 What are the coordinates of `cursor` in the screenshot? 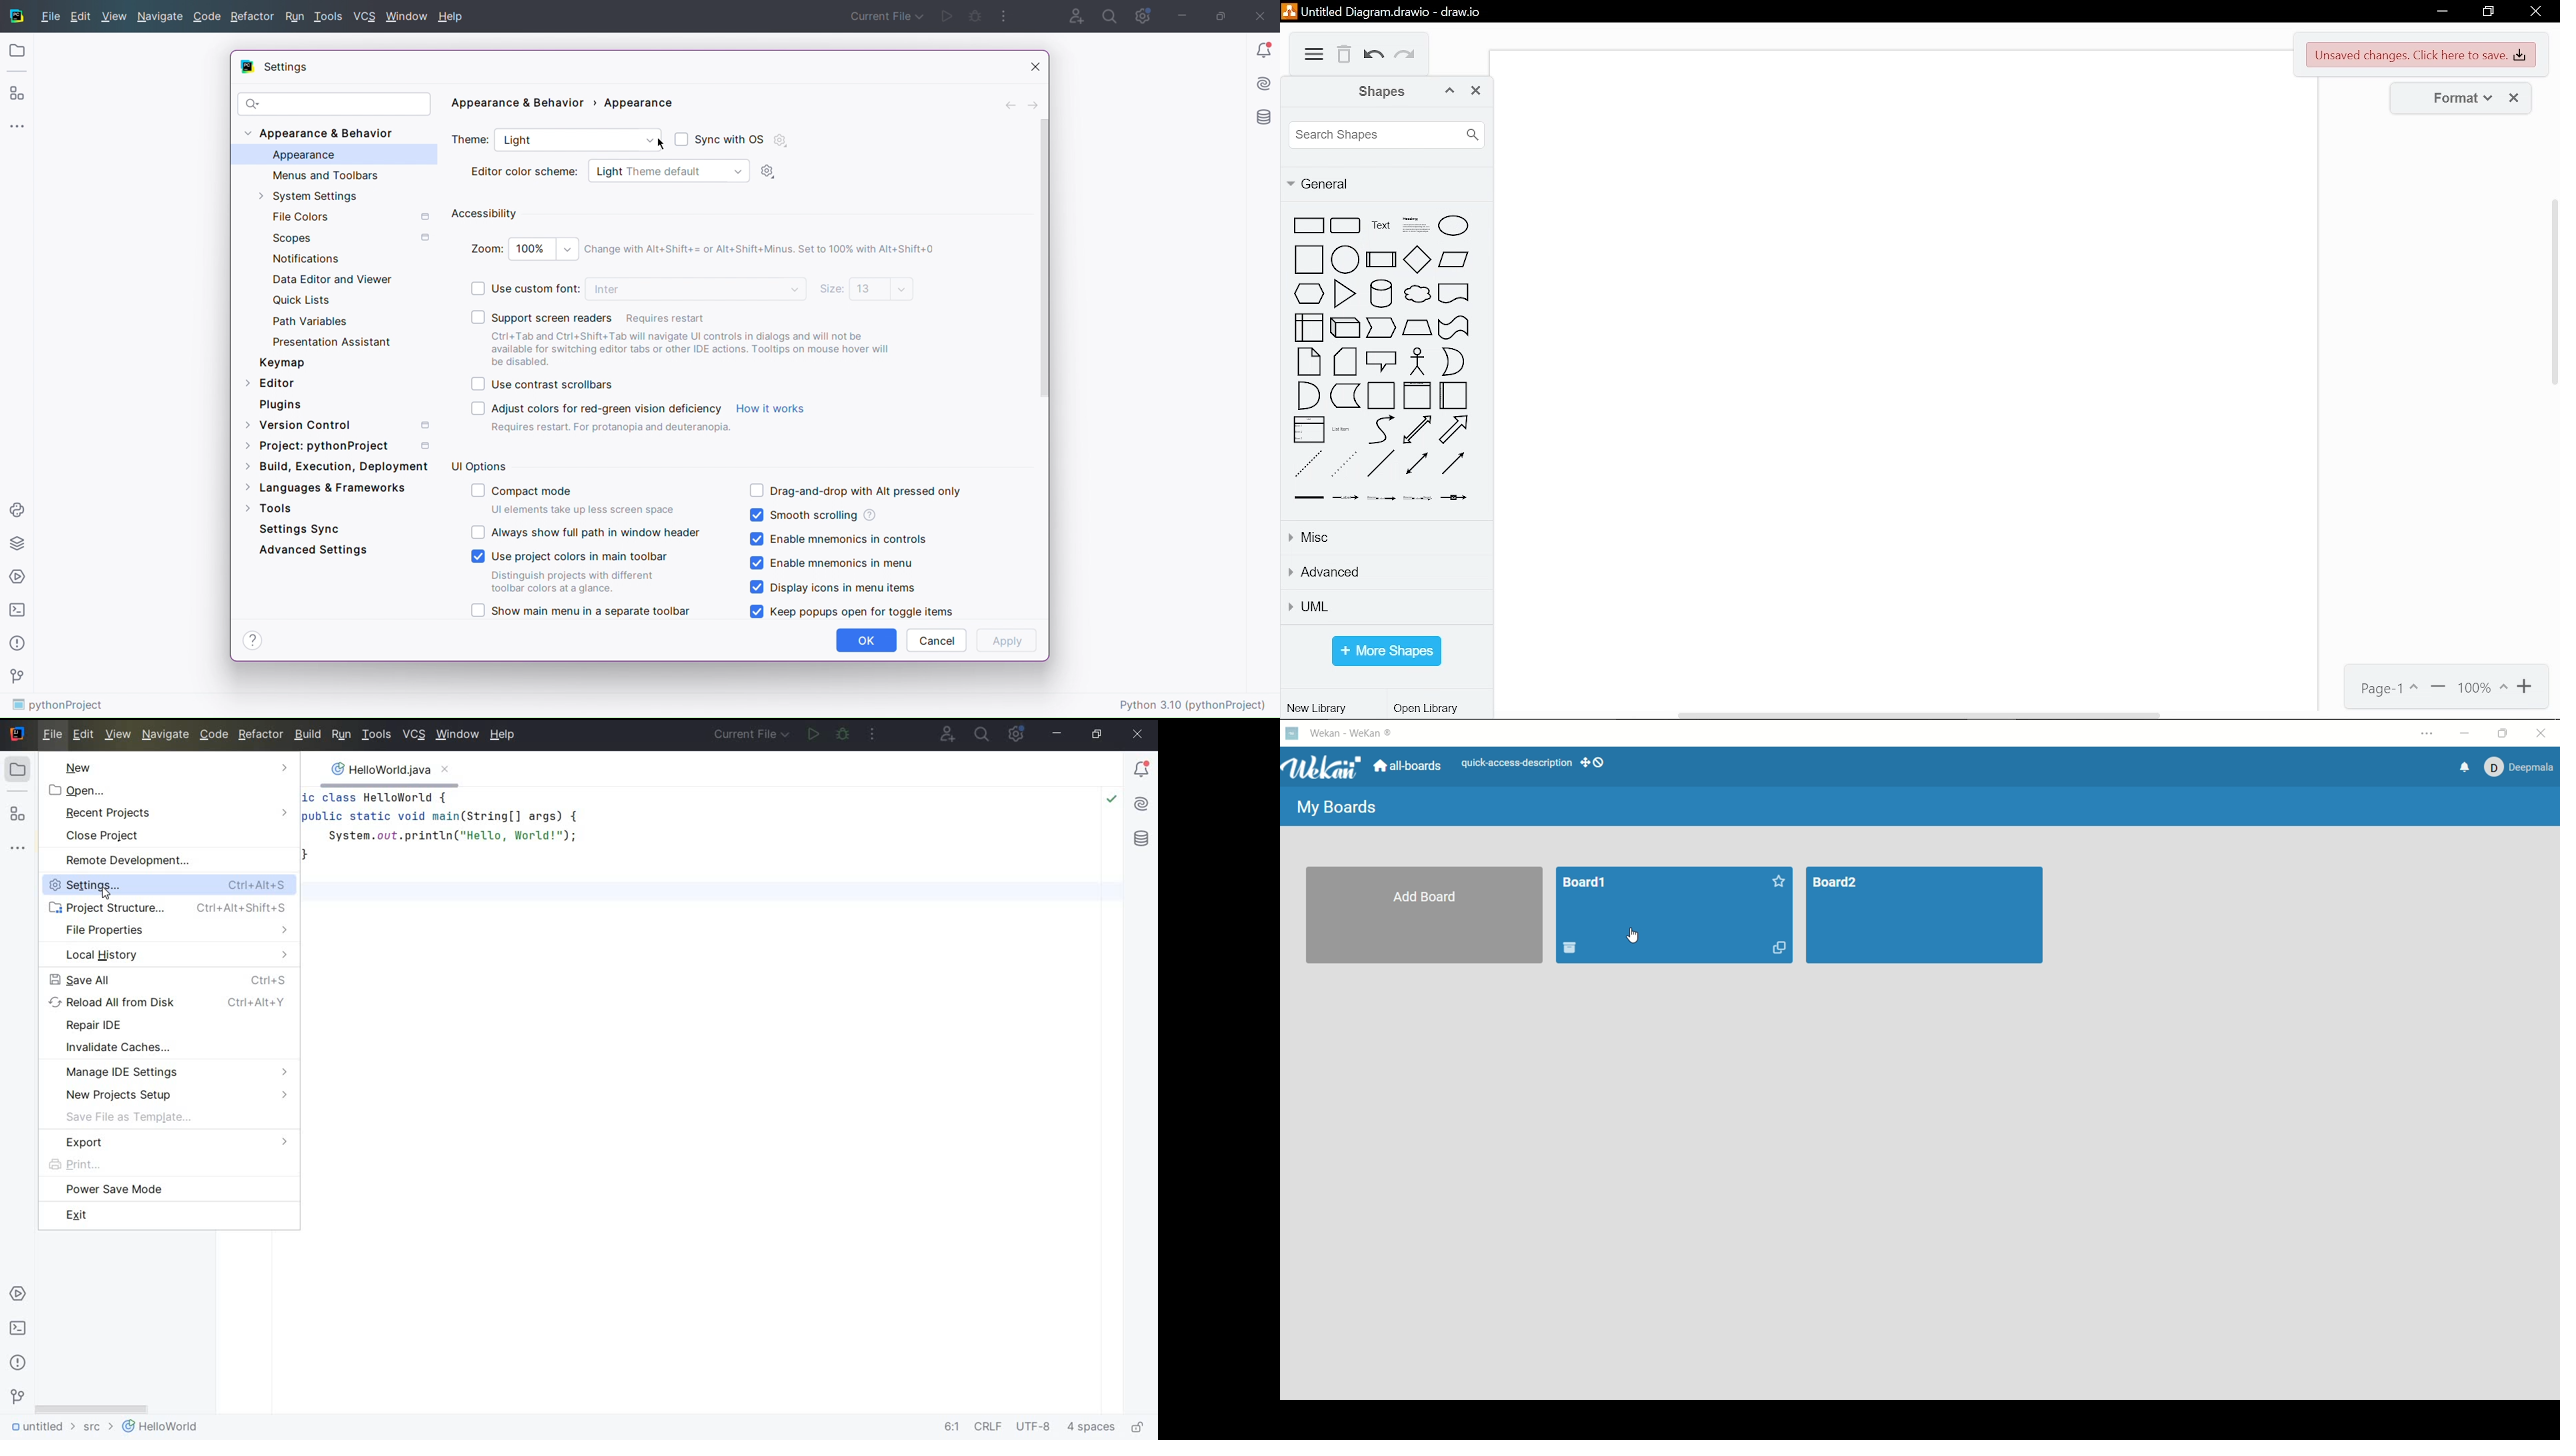 It's located at (111, 893).